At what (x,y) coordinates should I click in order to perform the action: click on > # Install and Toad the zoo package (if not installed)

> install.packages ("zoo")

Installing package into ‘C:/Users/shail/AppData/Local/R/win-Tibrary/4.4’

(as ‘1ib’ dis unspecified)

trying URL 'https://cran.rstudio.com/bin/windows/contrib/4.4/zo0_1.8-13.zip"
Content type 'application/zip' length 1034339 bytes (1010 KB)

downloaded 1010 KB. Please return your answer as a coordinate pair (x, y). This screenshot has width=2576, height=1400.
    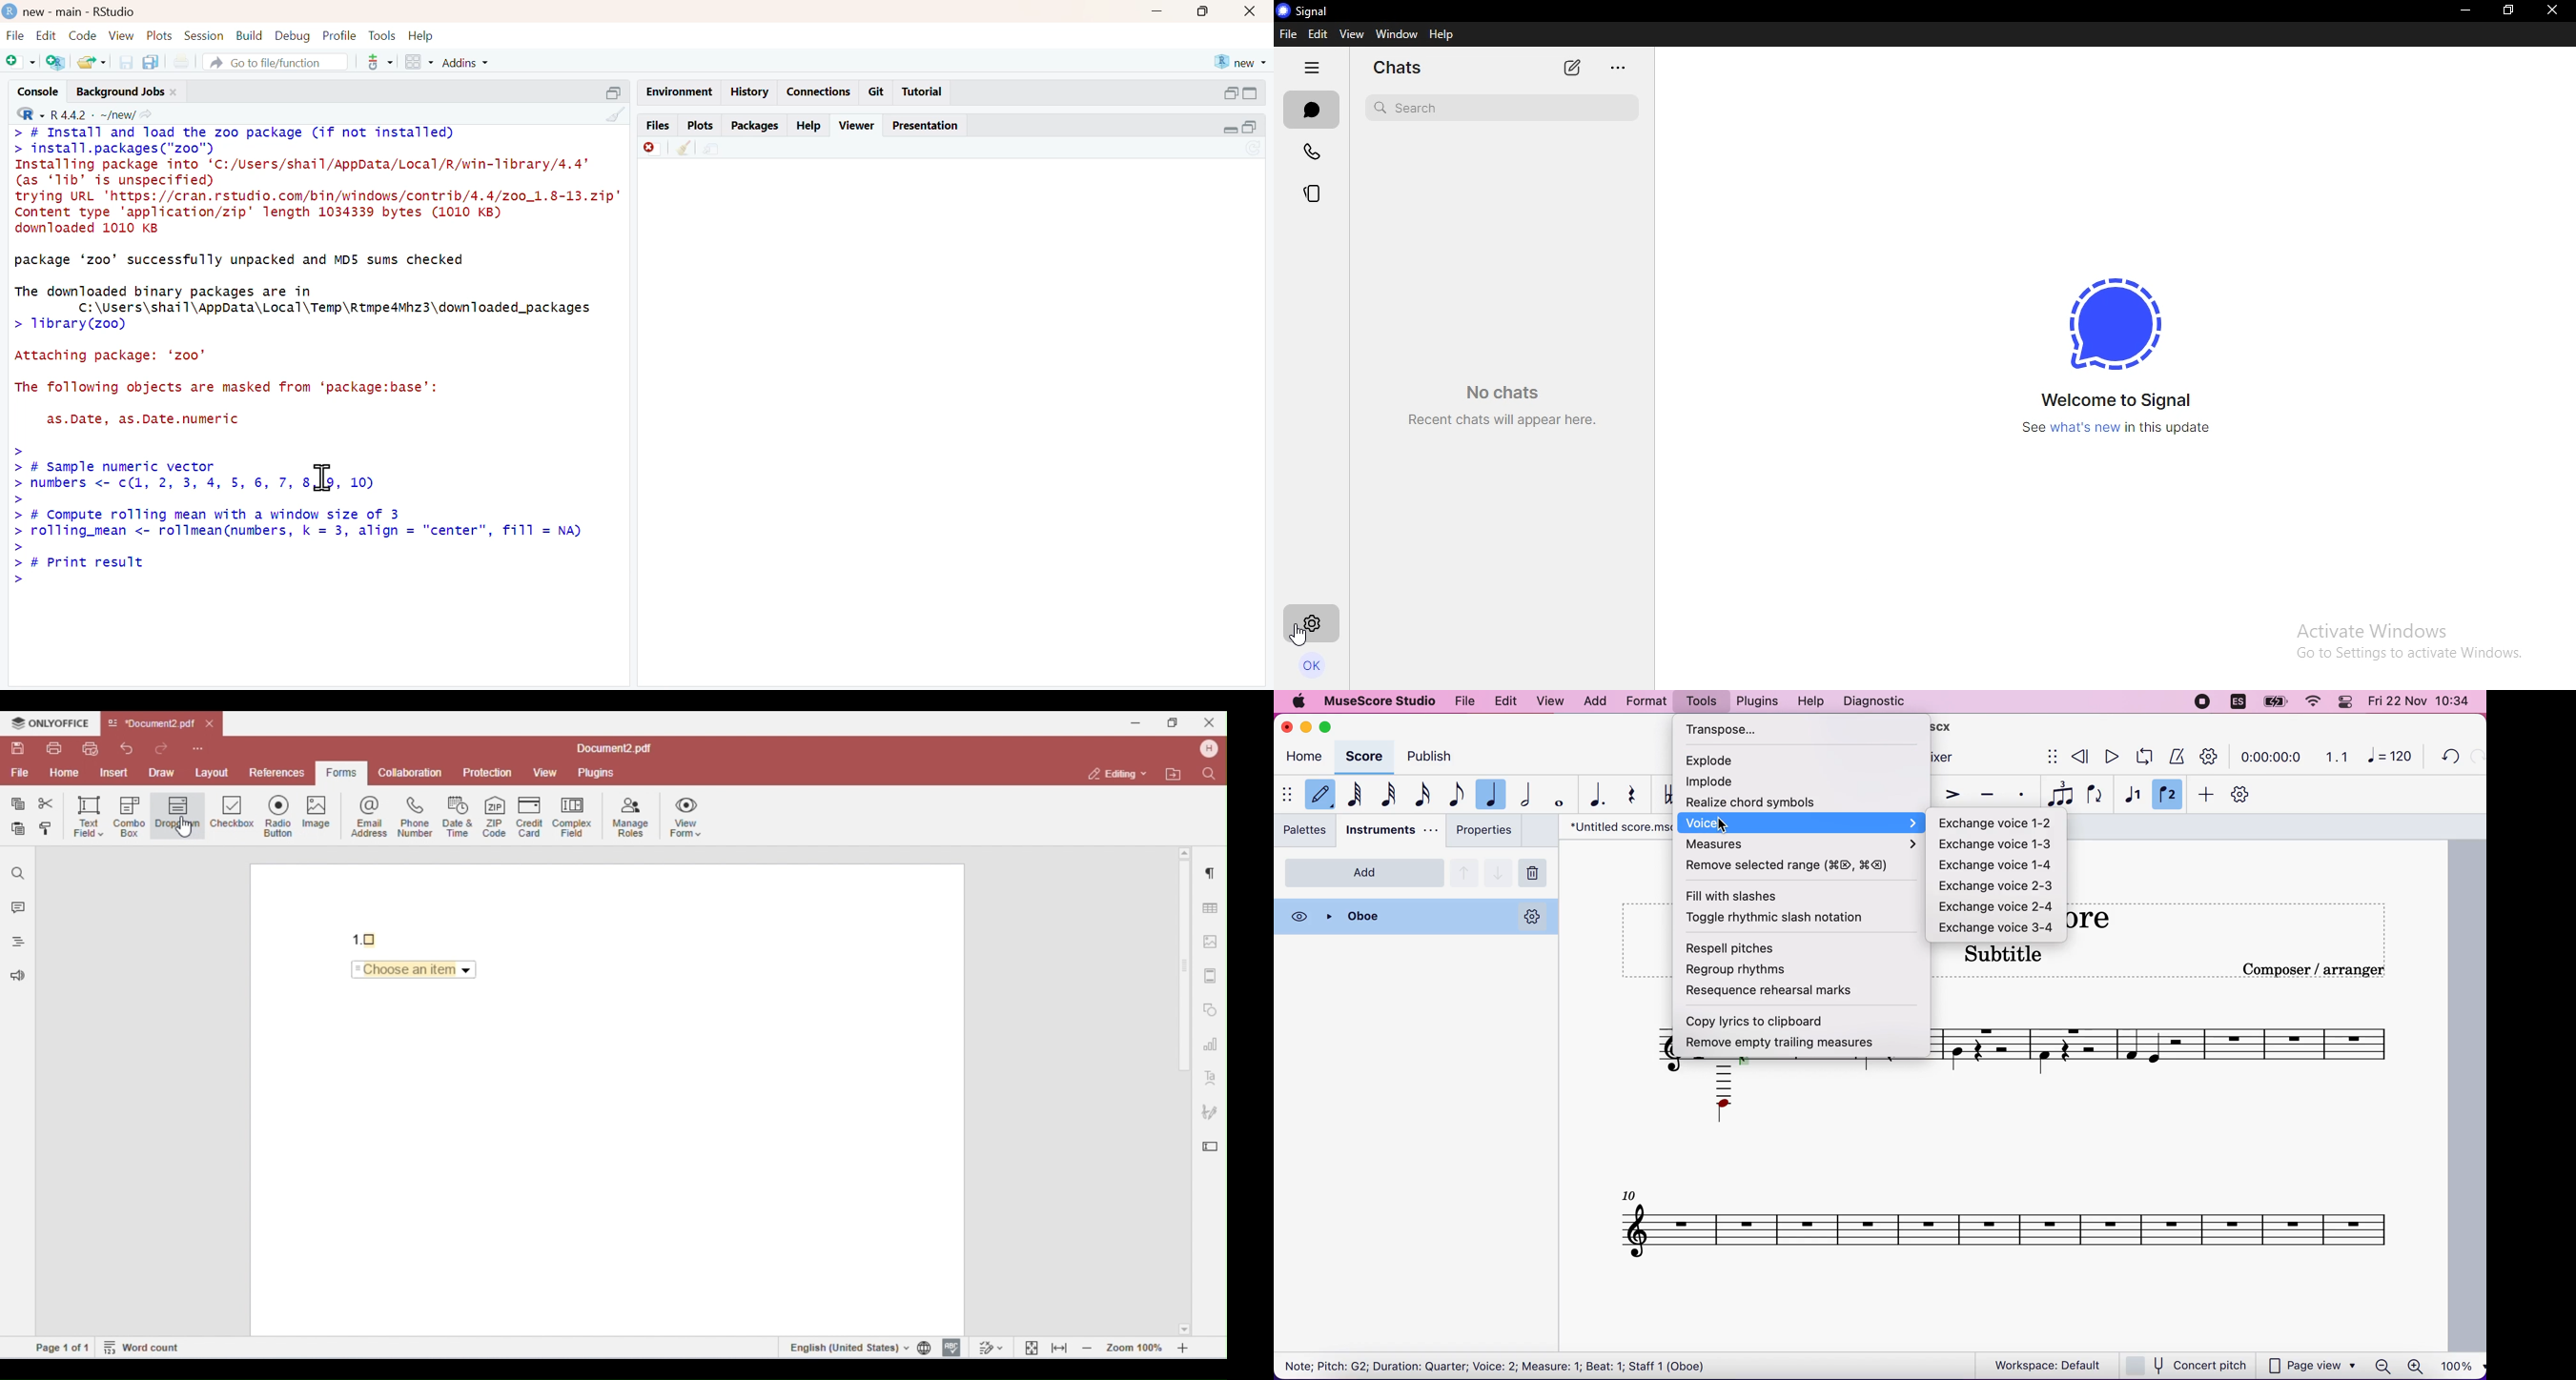
    Looking at the image, I should click on (318, 181).